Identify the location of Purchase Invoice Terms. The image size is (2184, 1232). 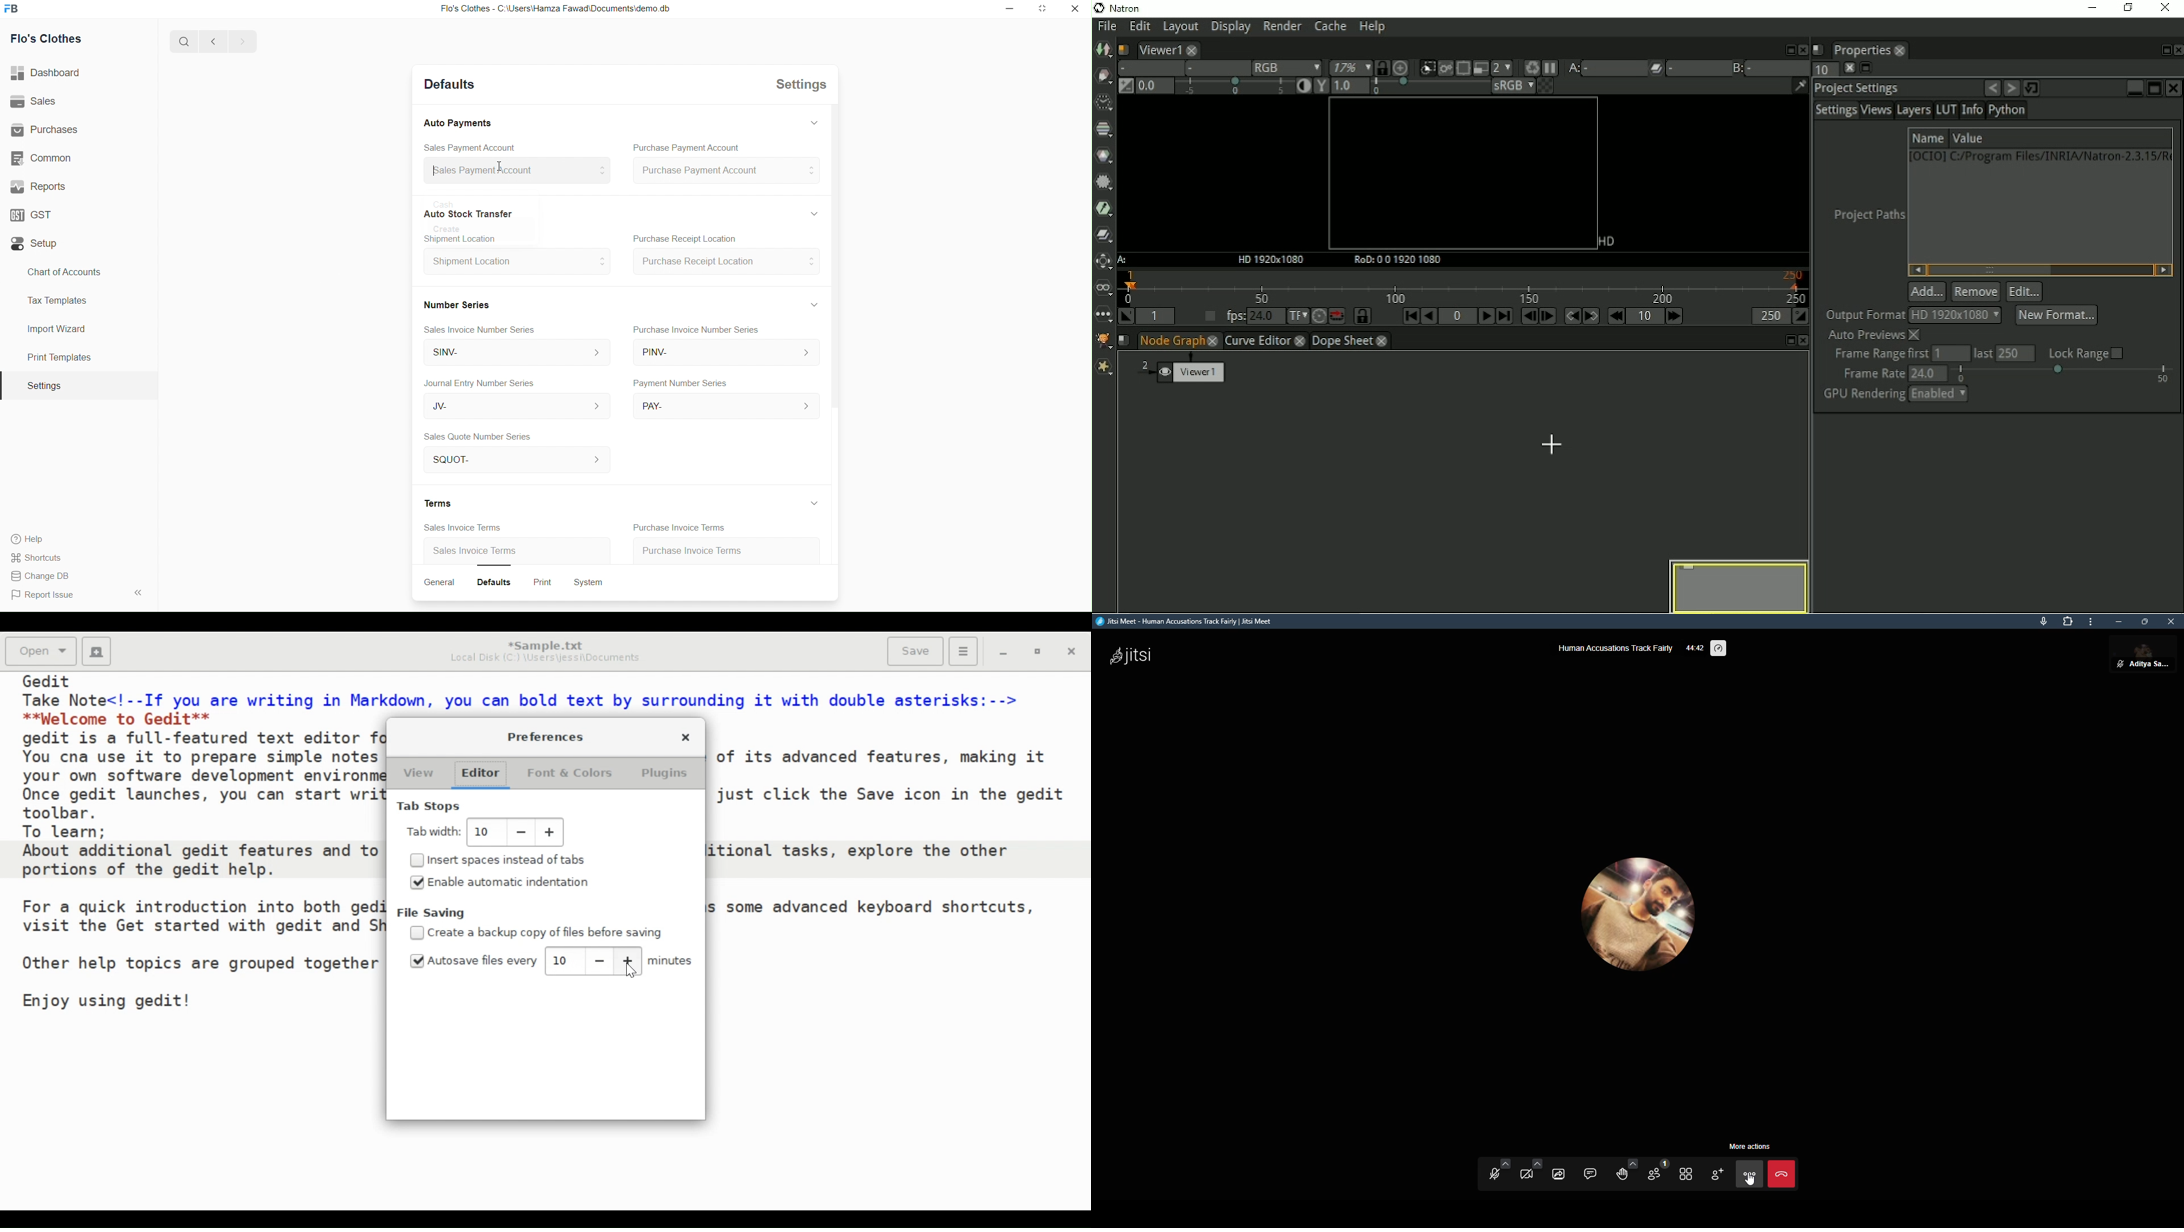
(682, 528).